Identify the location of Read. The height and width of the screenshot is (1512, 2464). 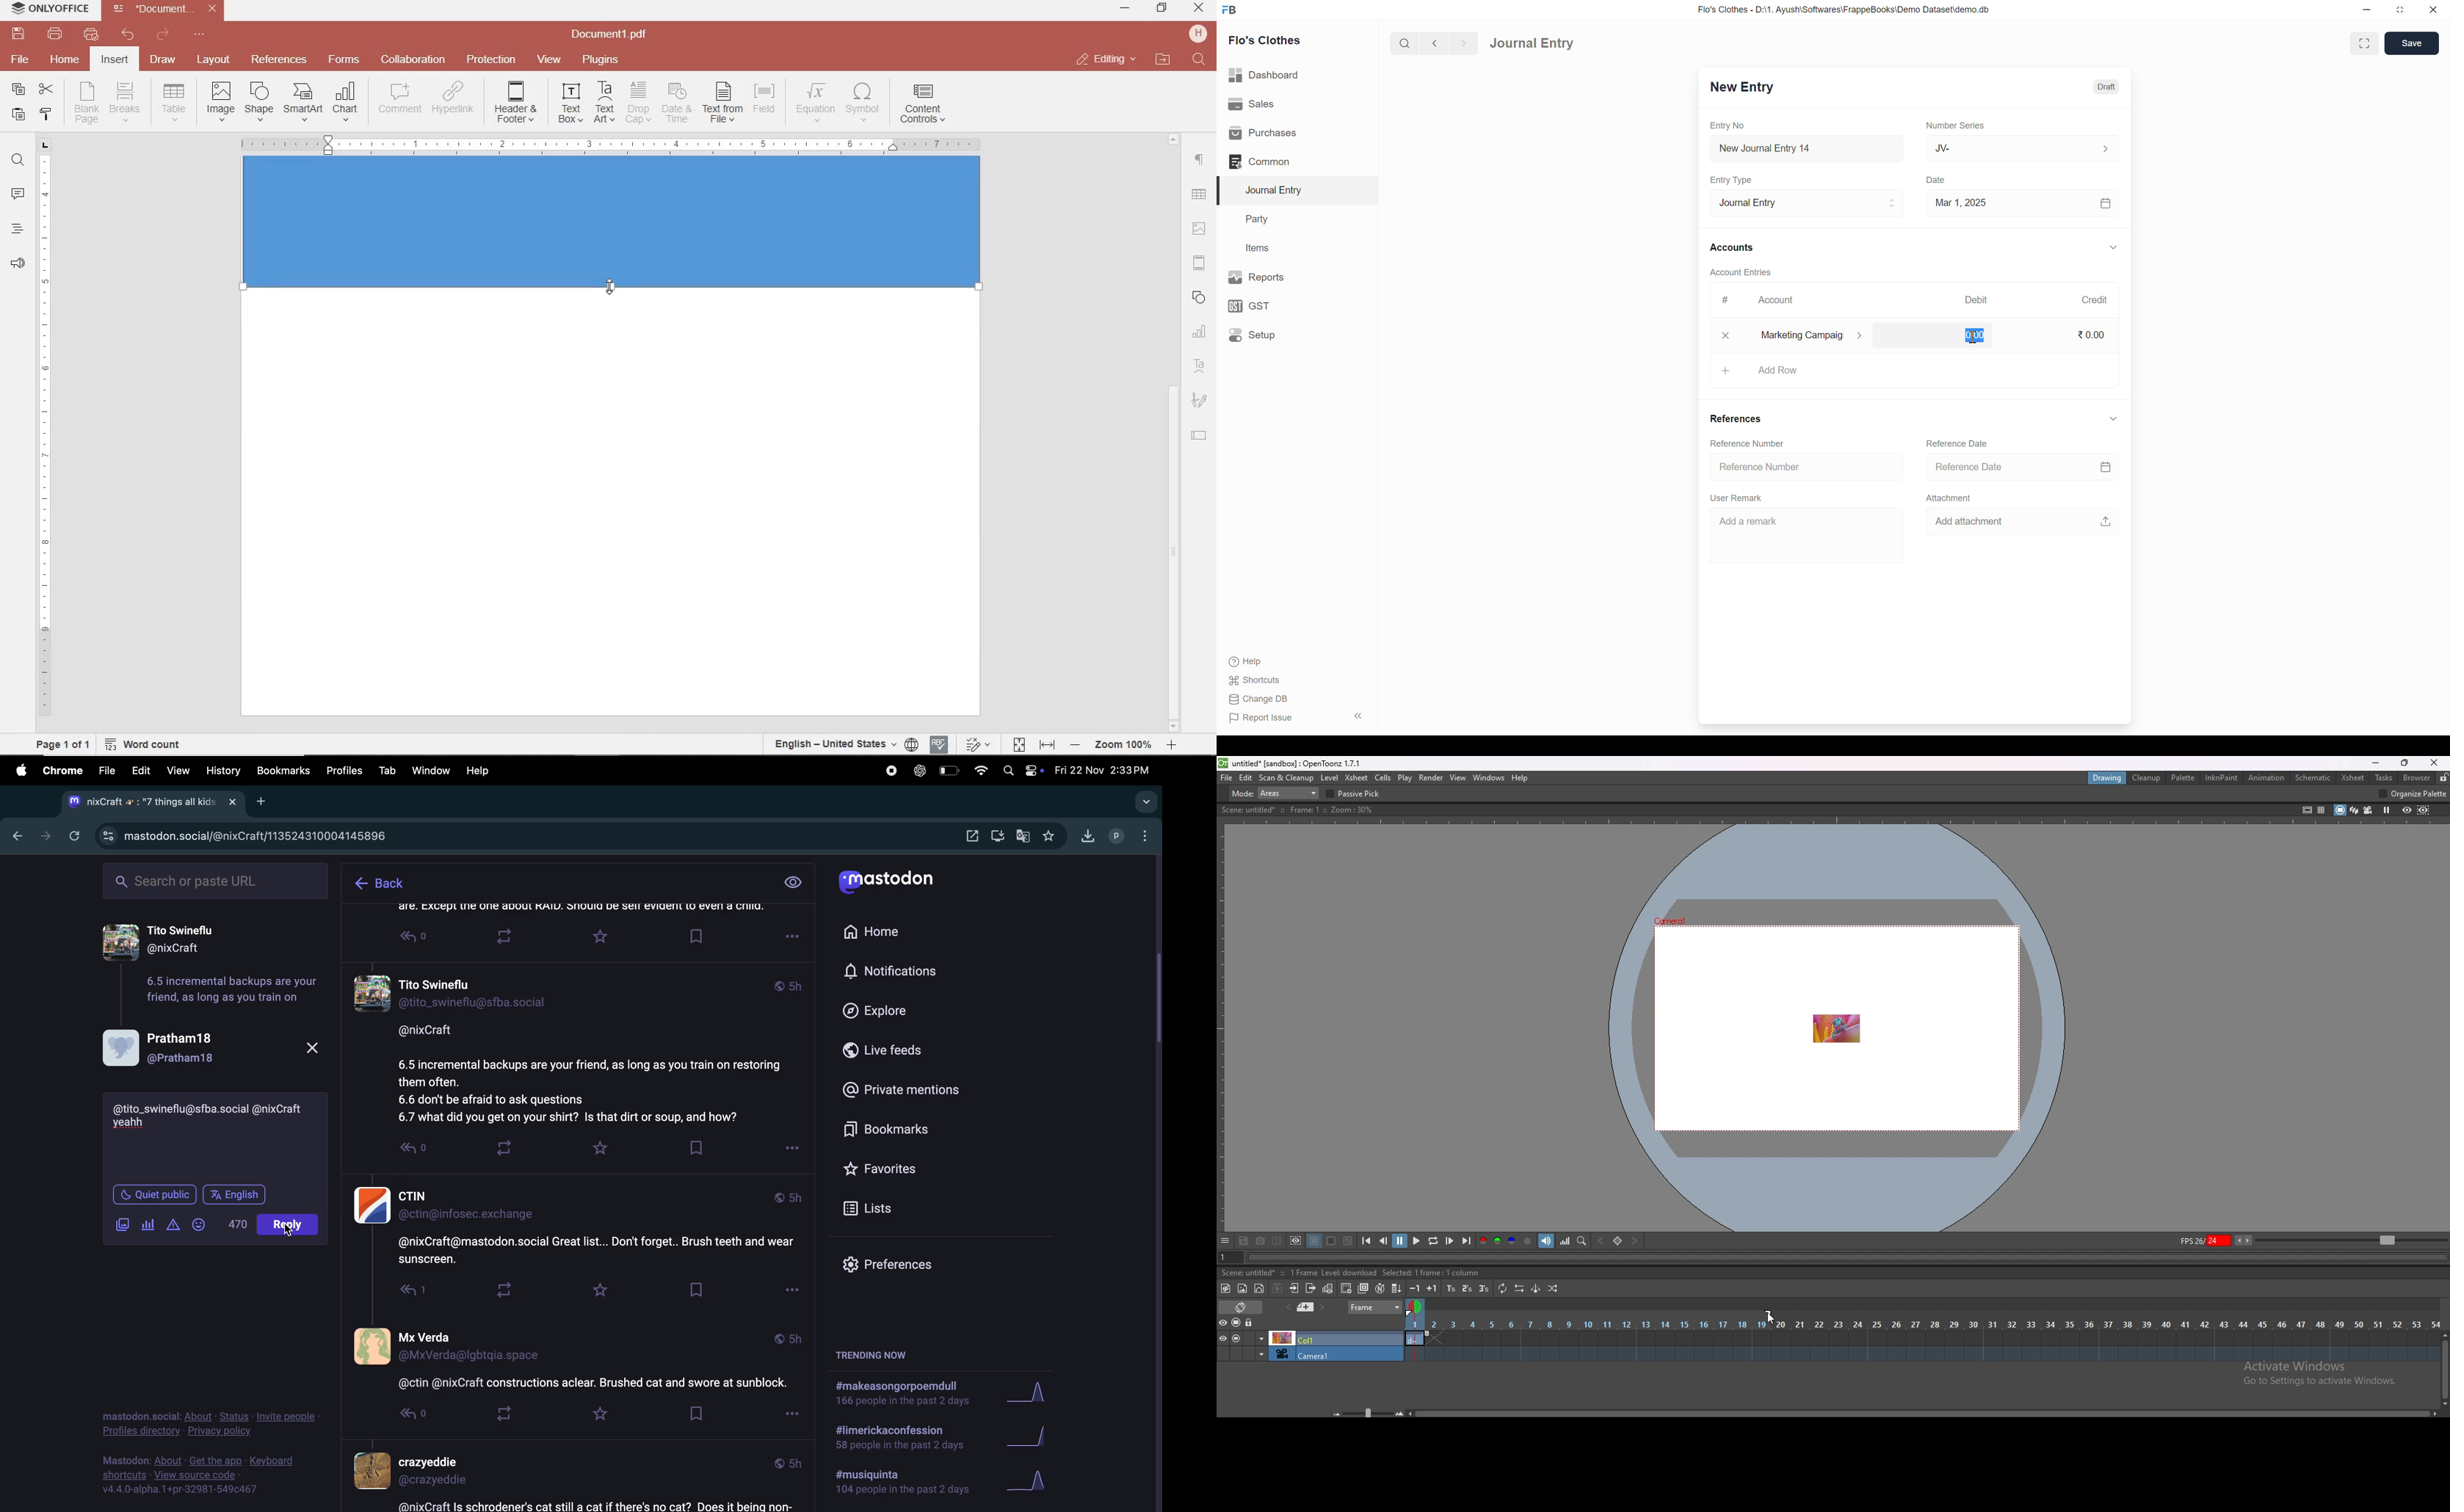
(402, 1293).